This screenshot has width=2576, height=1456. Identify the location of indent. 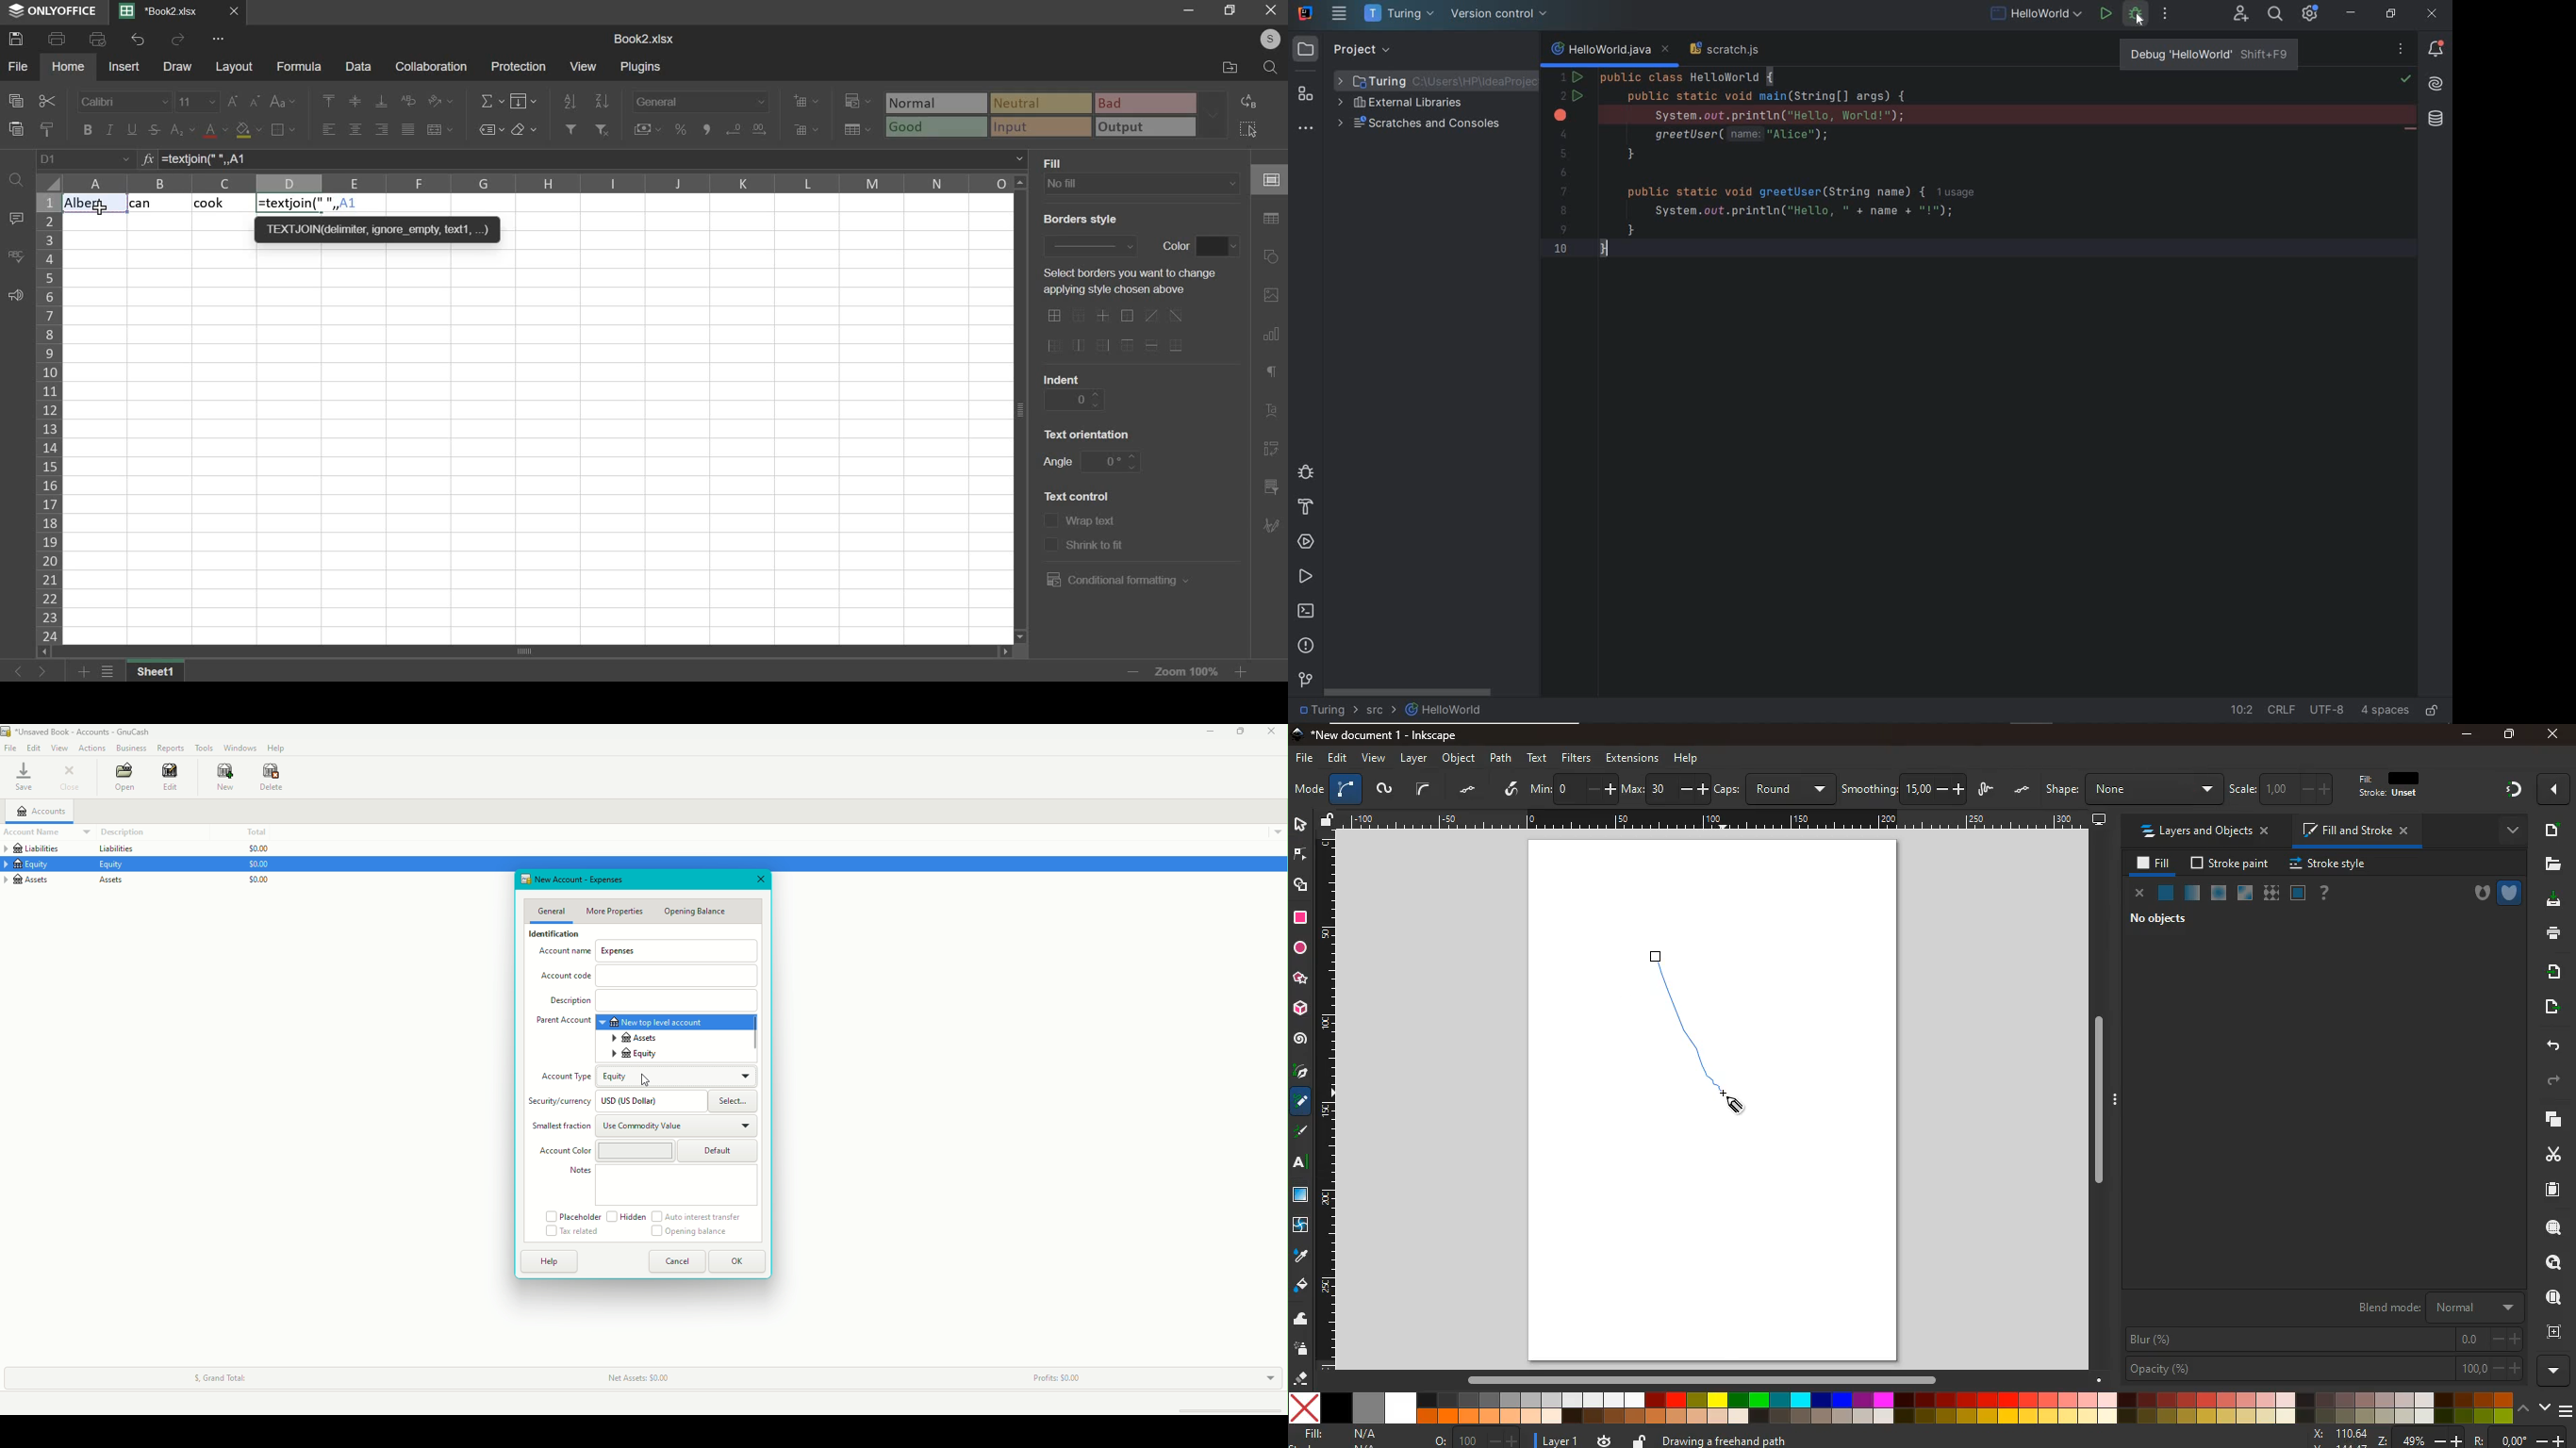
(1074, 400).